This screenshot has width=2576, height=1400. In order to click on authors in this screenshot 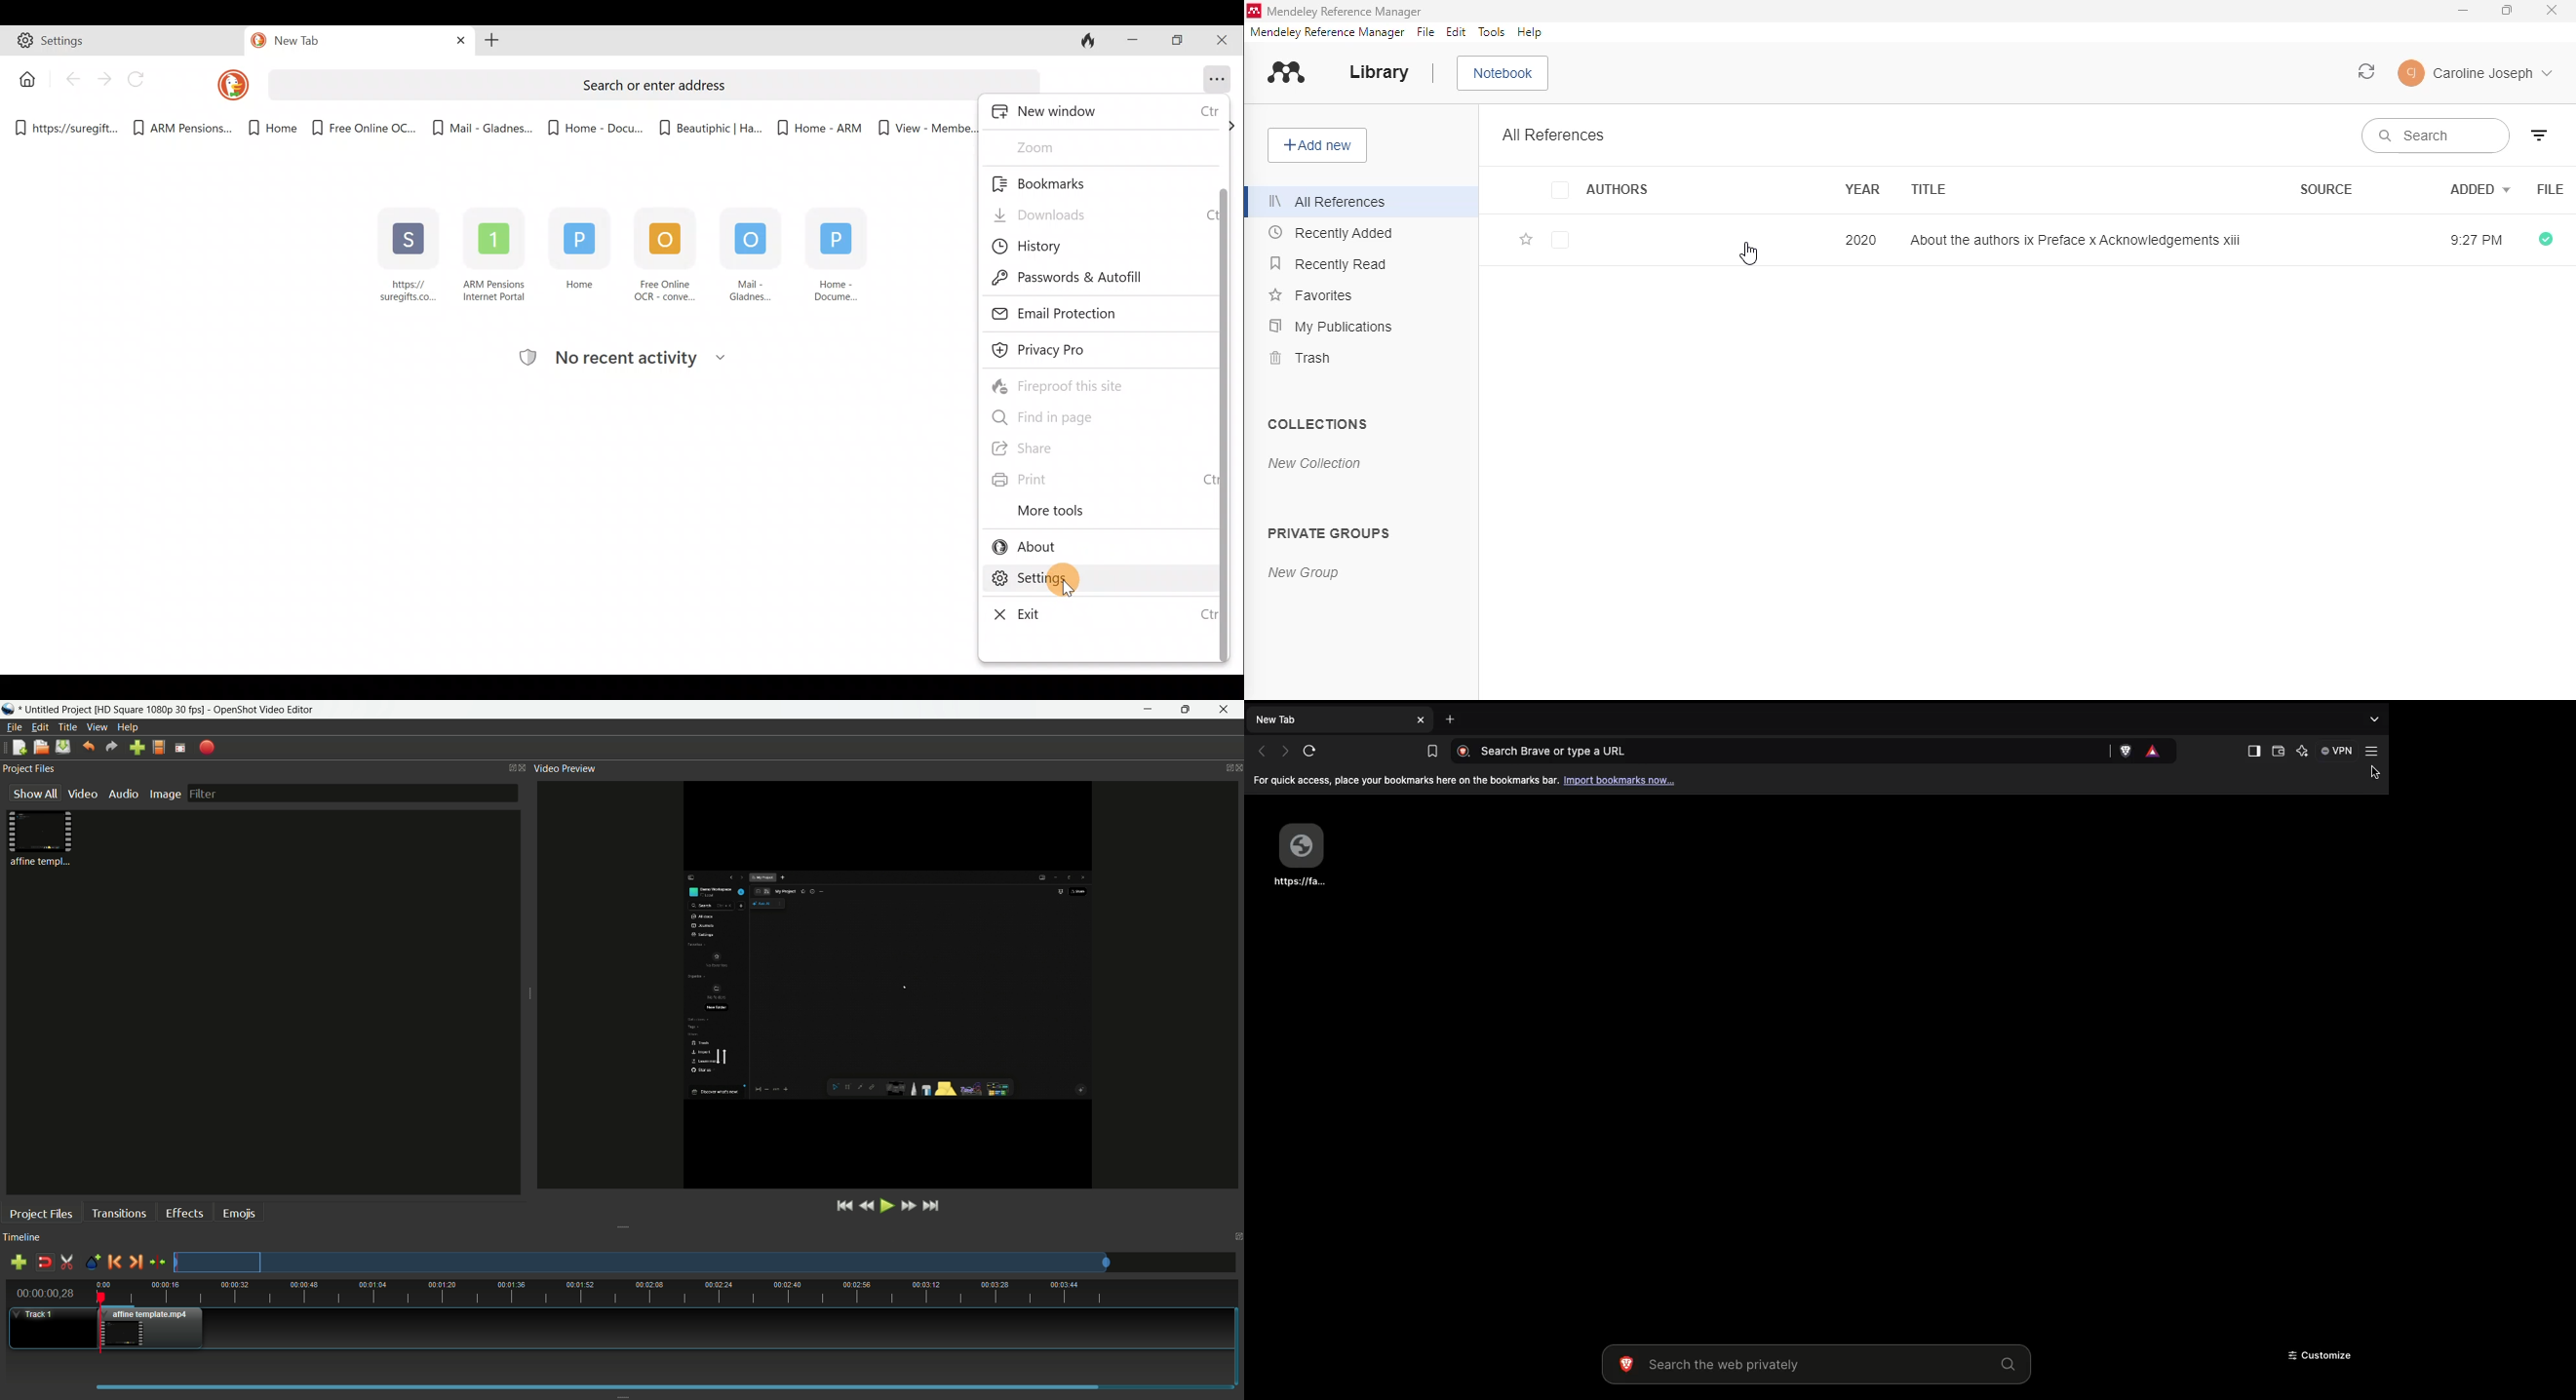, I will do `click(1600, 189)`.